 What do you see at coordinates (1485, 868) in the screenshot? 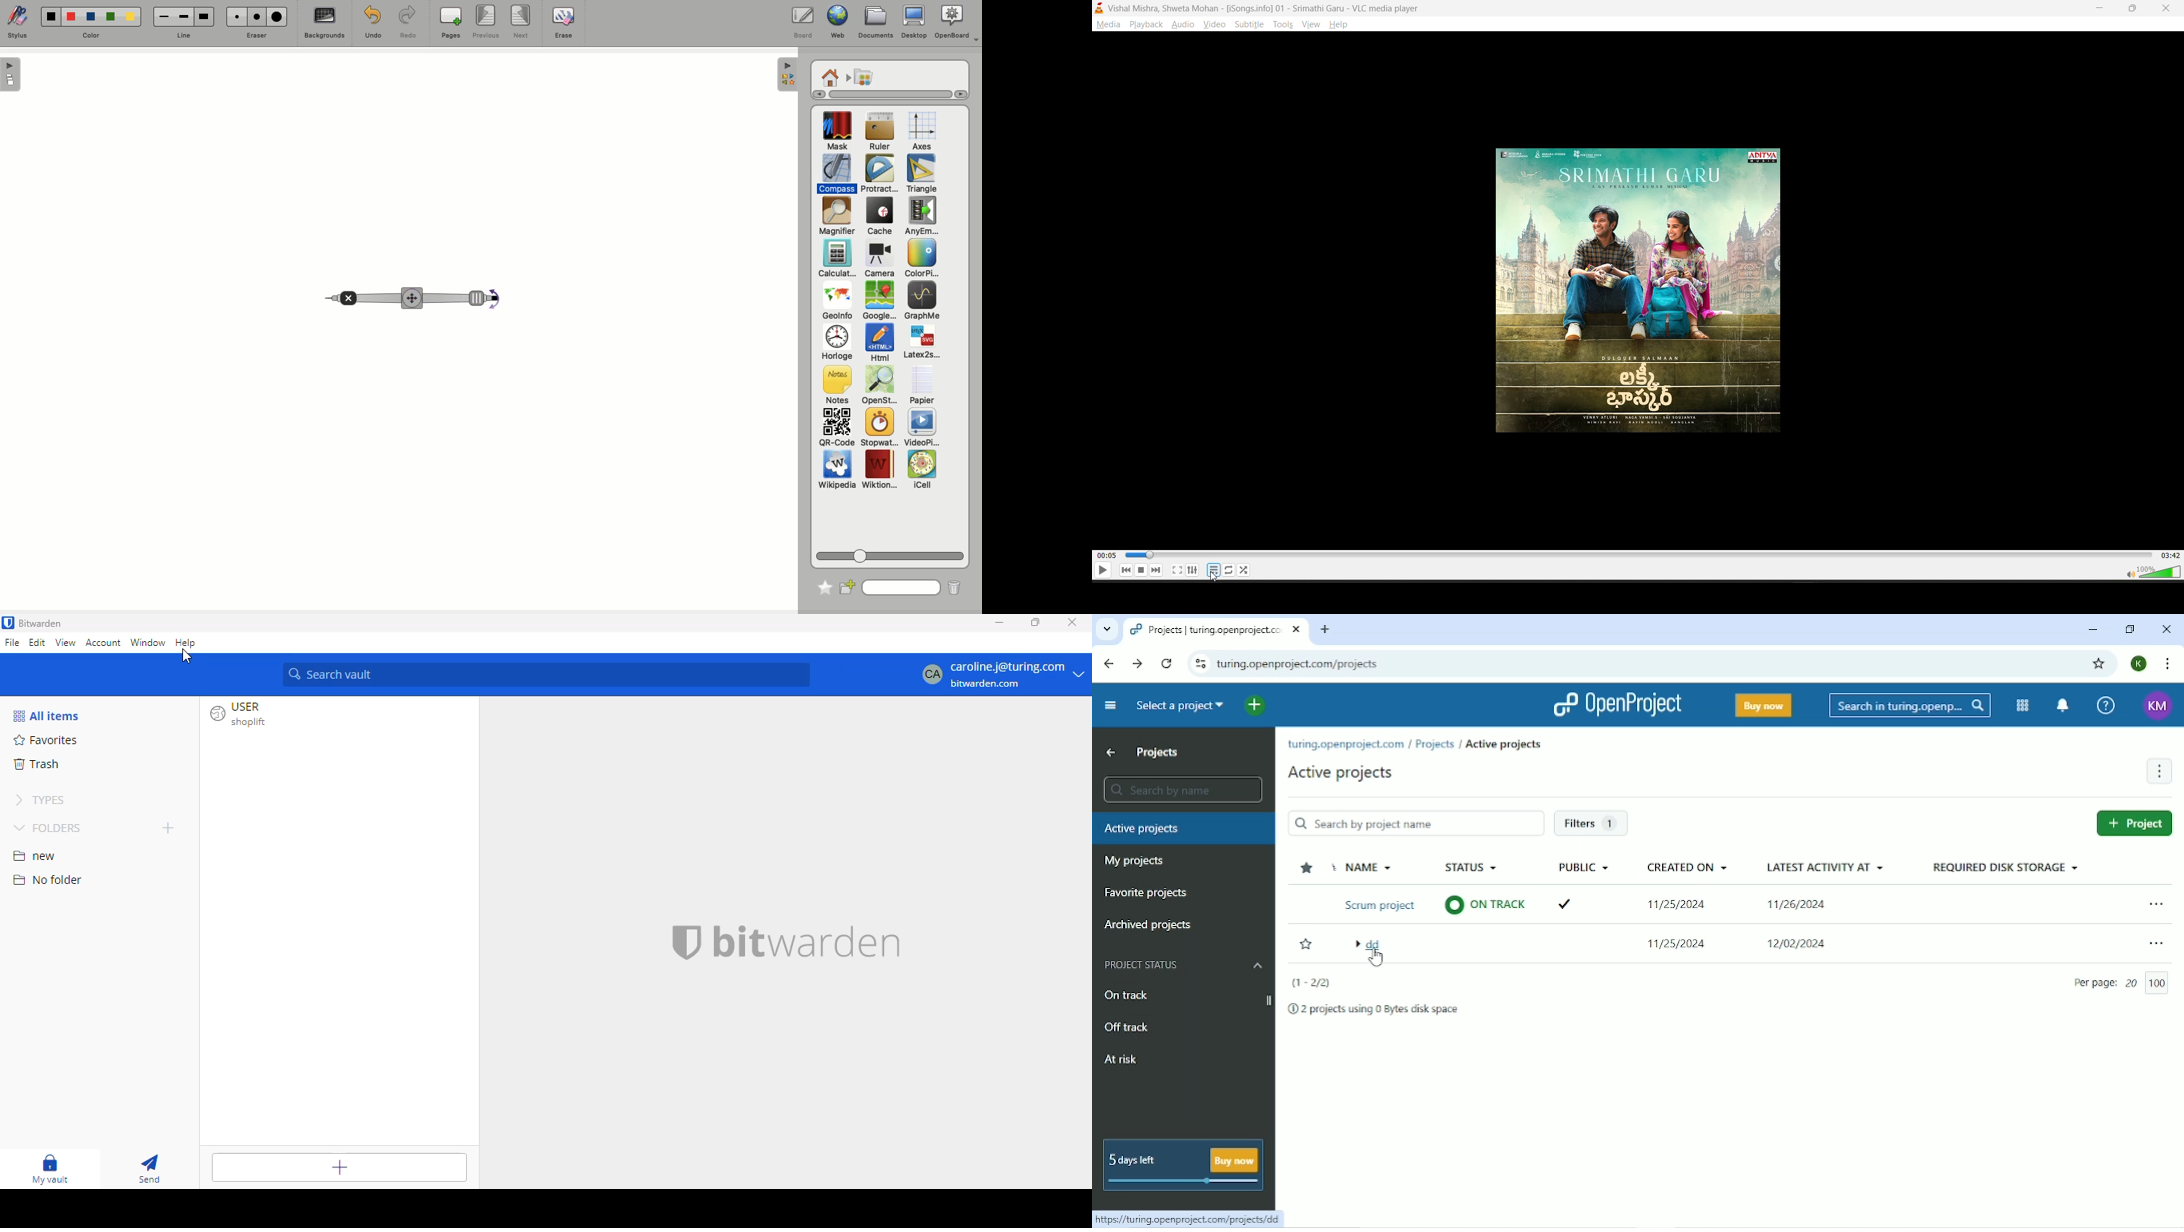
I see `Status` at bounding box center [1485, 868].